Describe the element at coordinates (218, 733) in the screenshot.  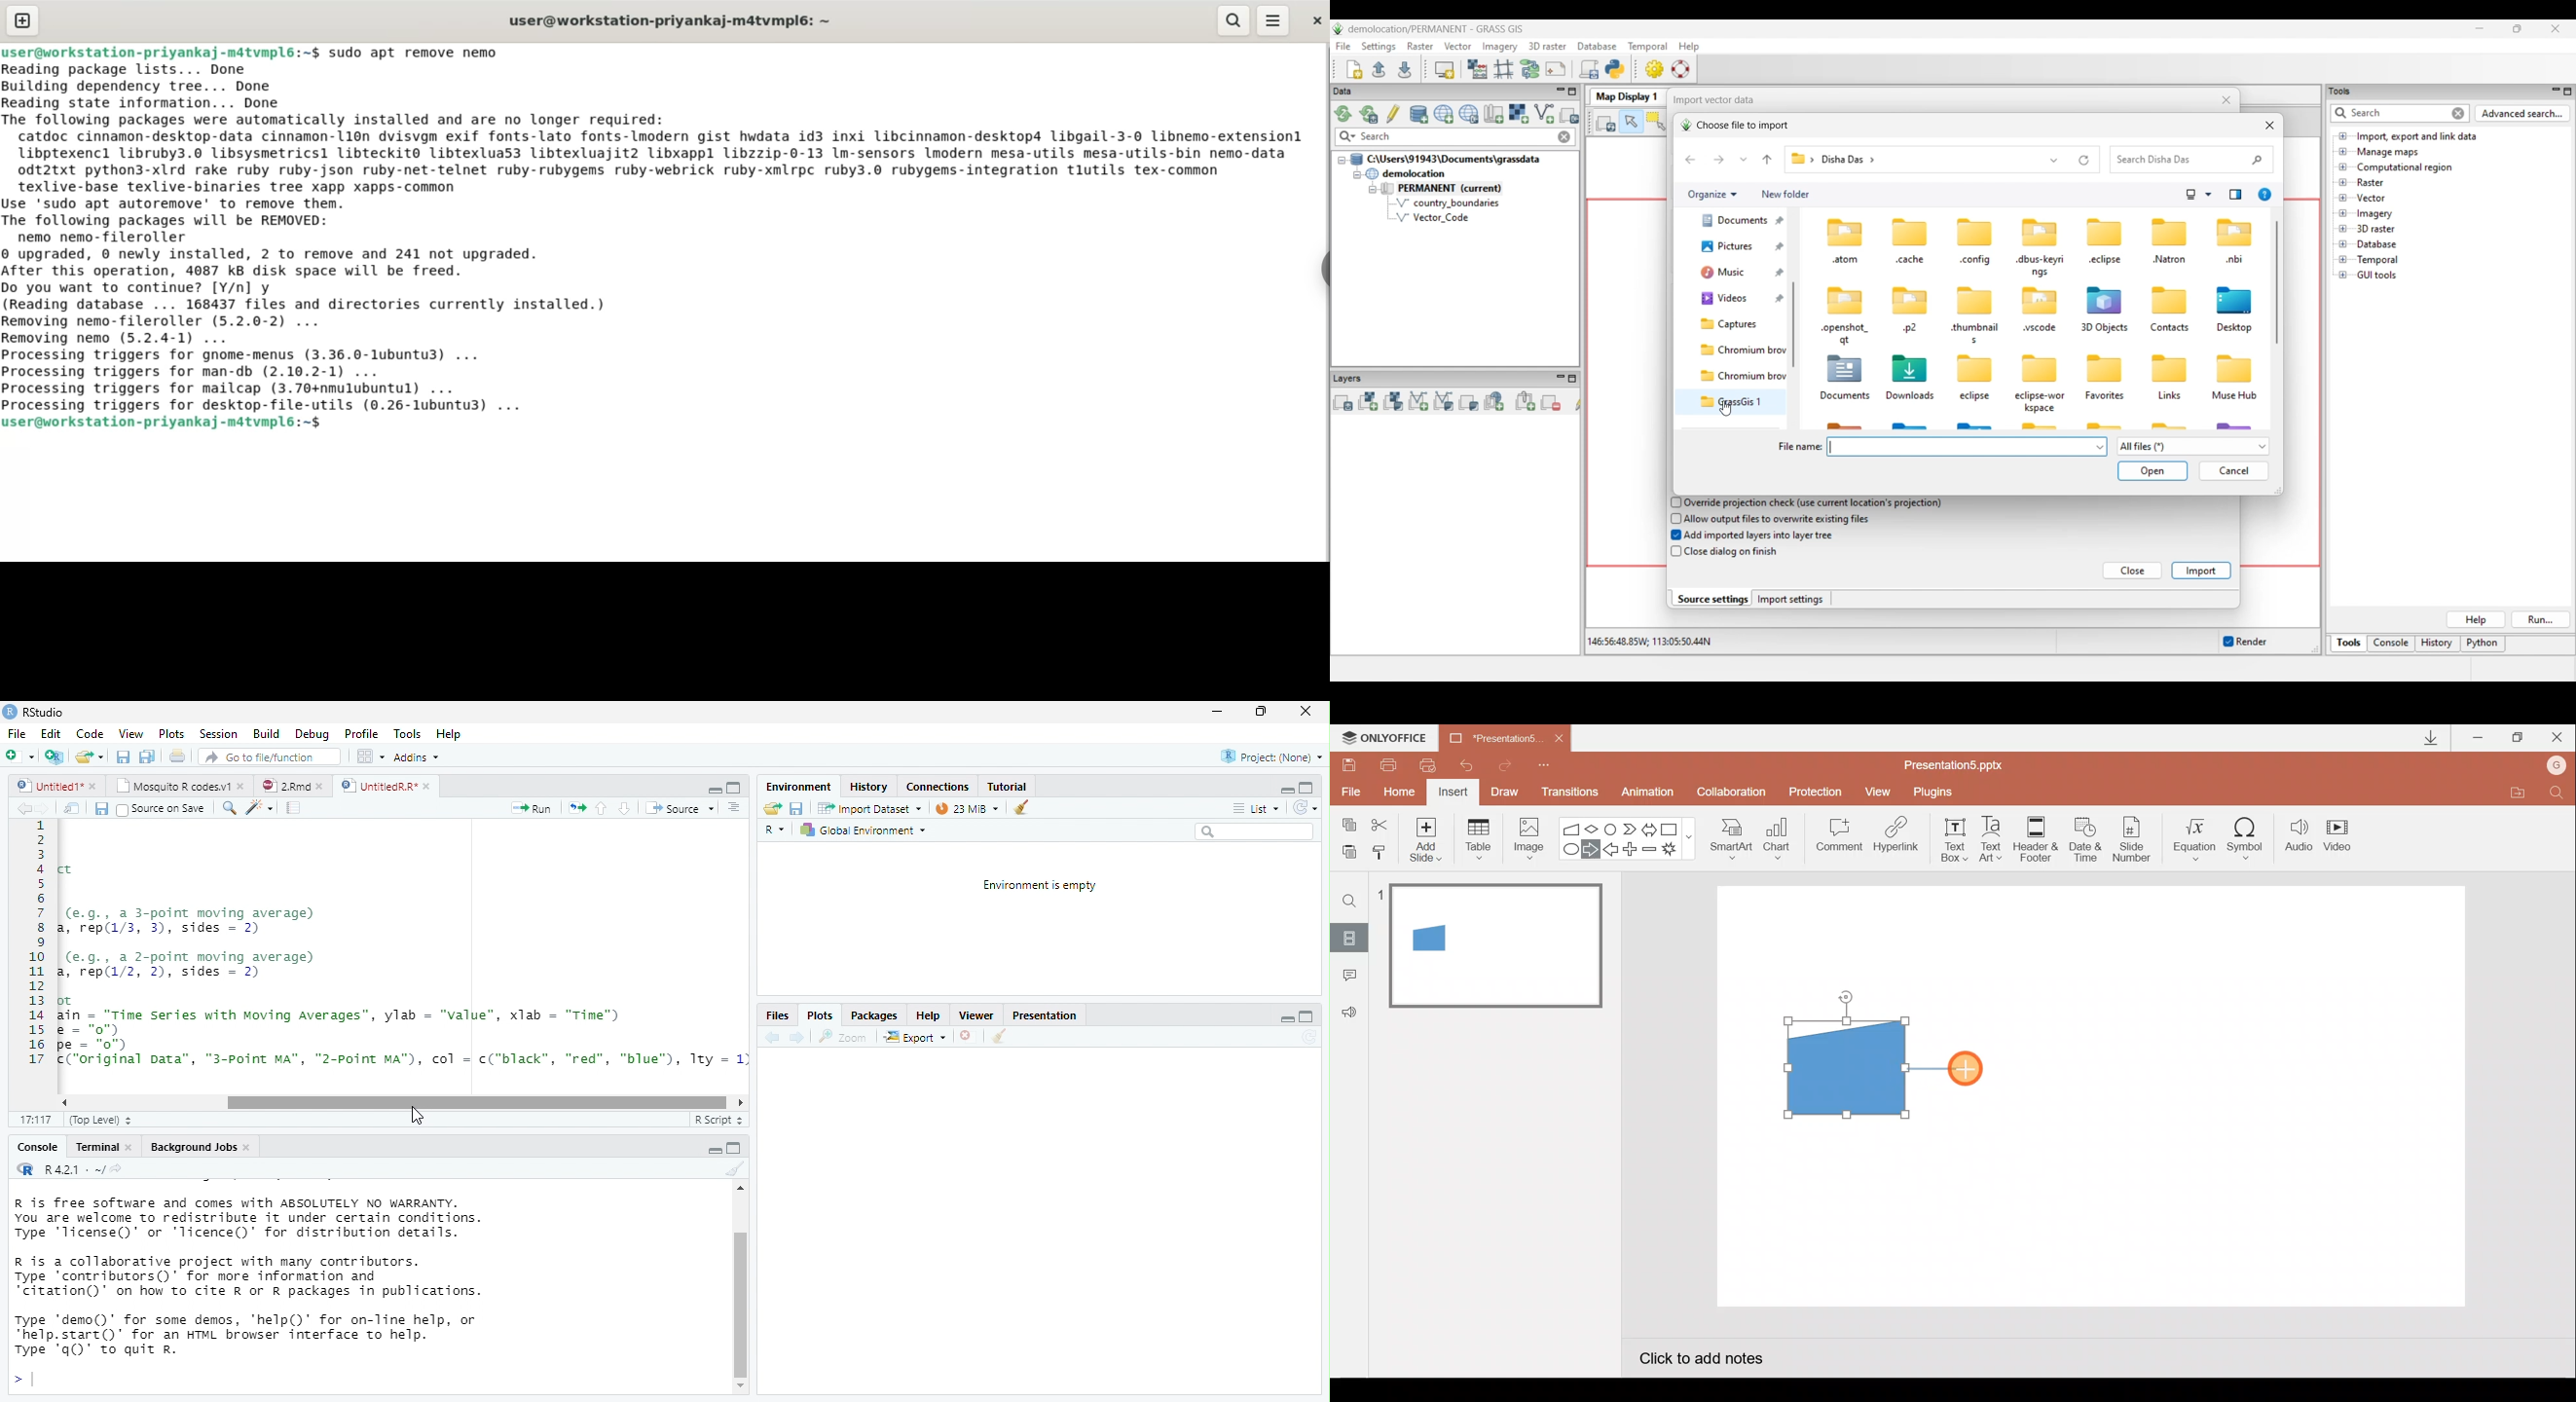
I see `Session` at that location.